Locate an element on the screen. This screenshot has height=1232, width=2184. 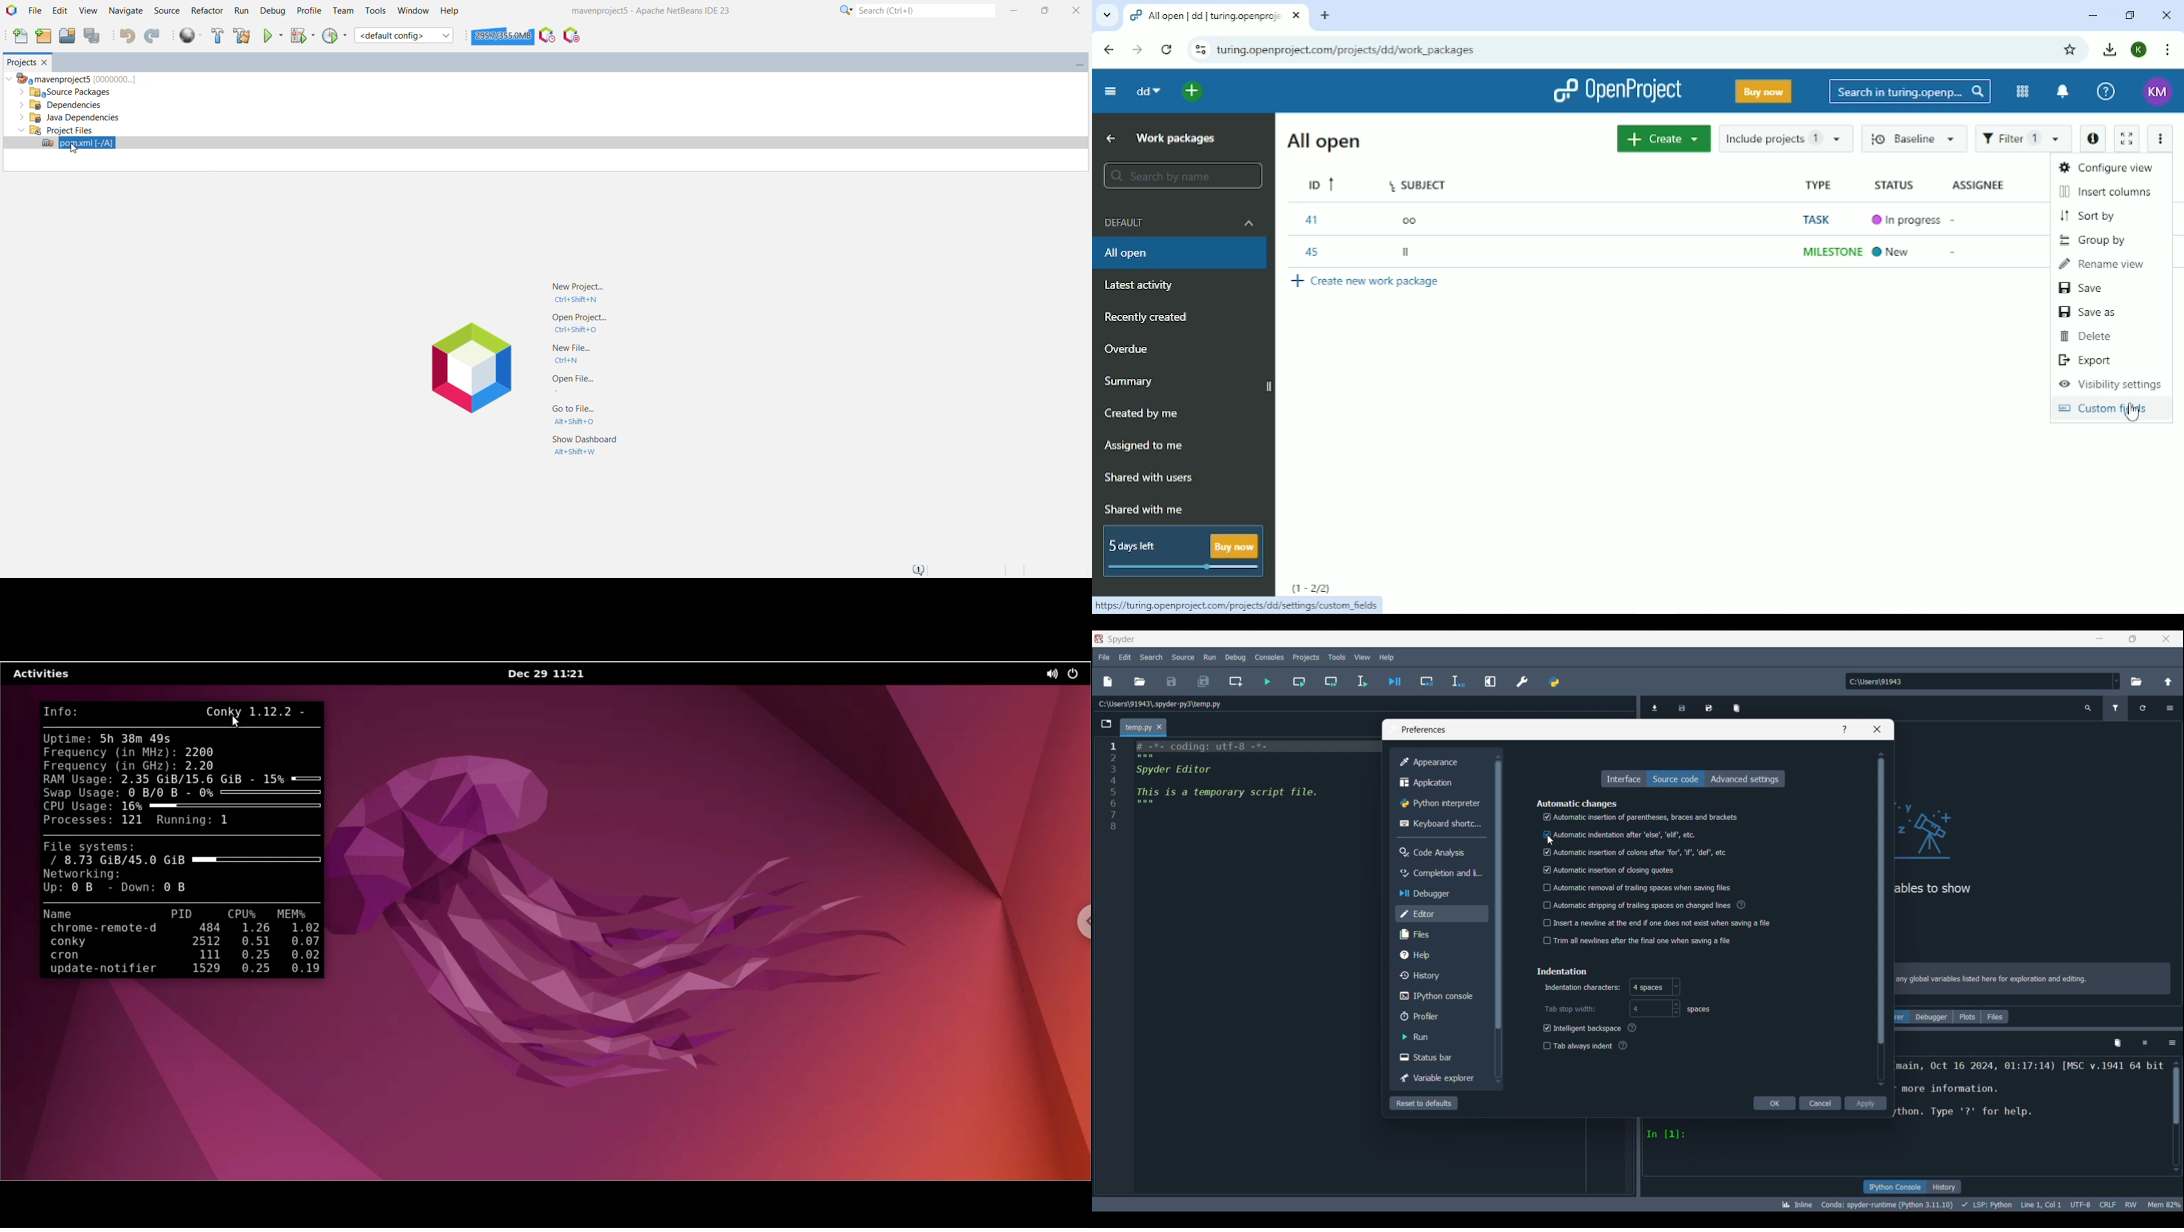
cursor is located at coordinates (1551, 841).